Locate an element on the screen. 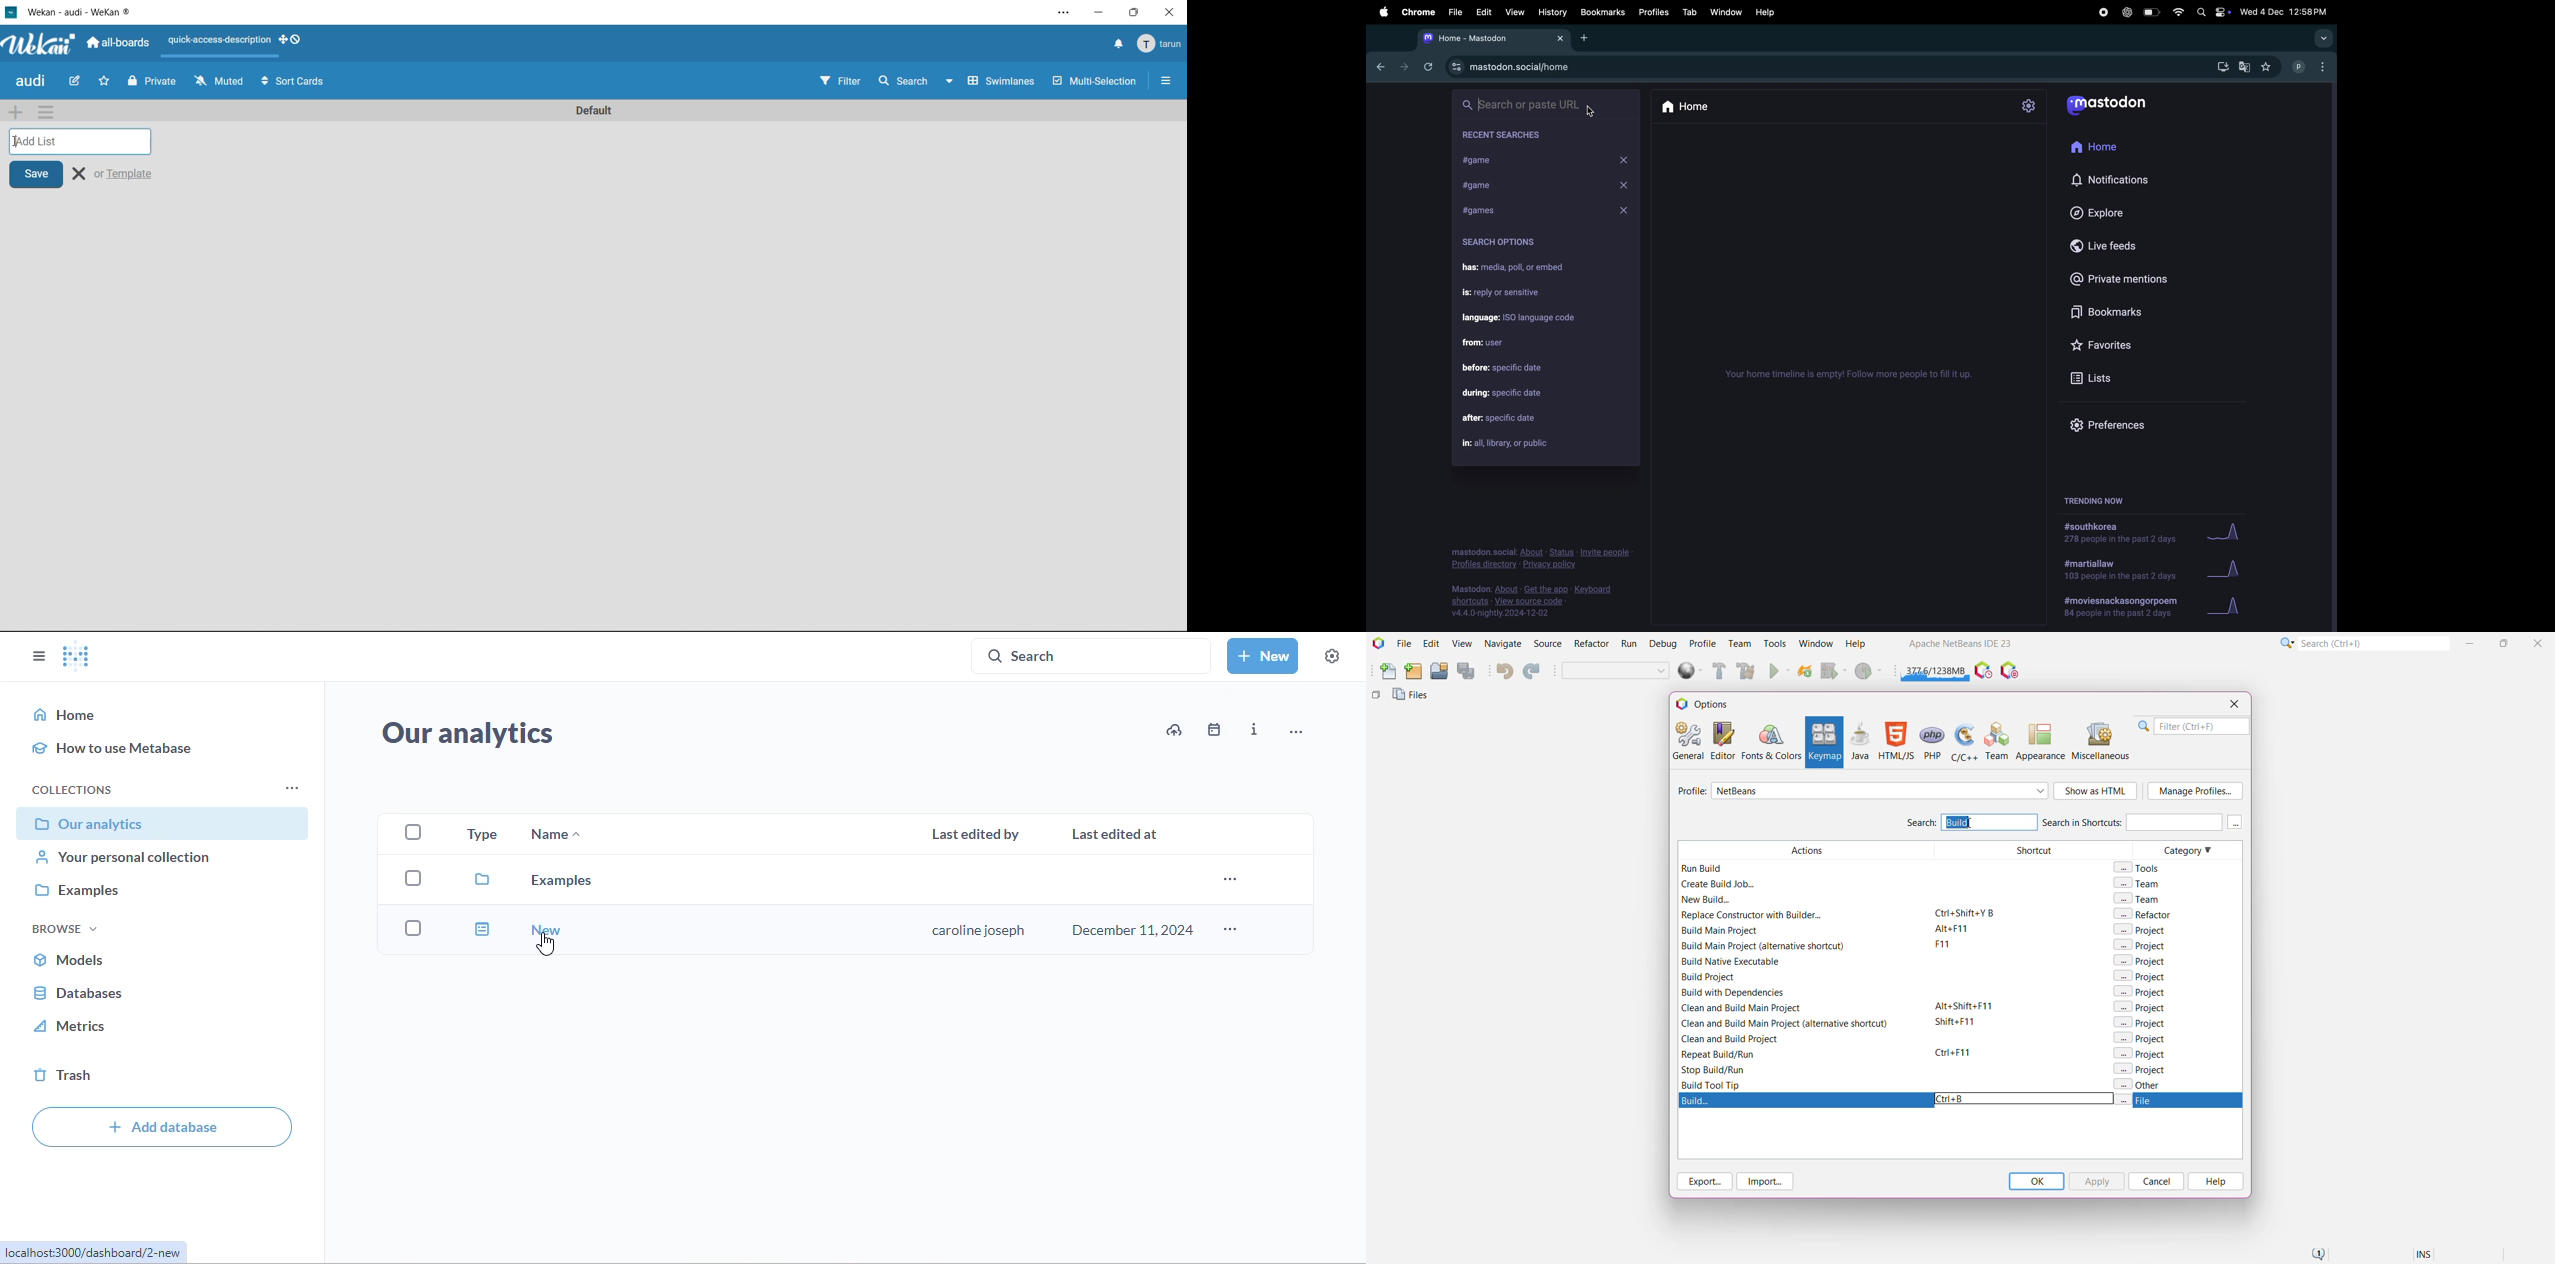  last edited by is located at coordinates (975, 834).